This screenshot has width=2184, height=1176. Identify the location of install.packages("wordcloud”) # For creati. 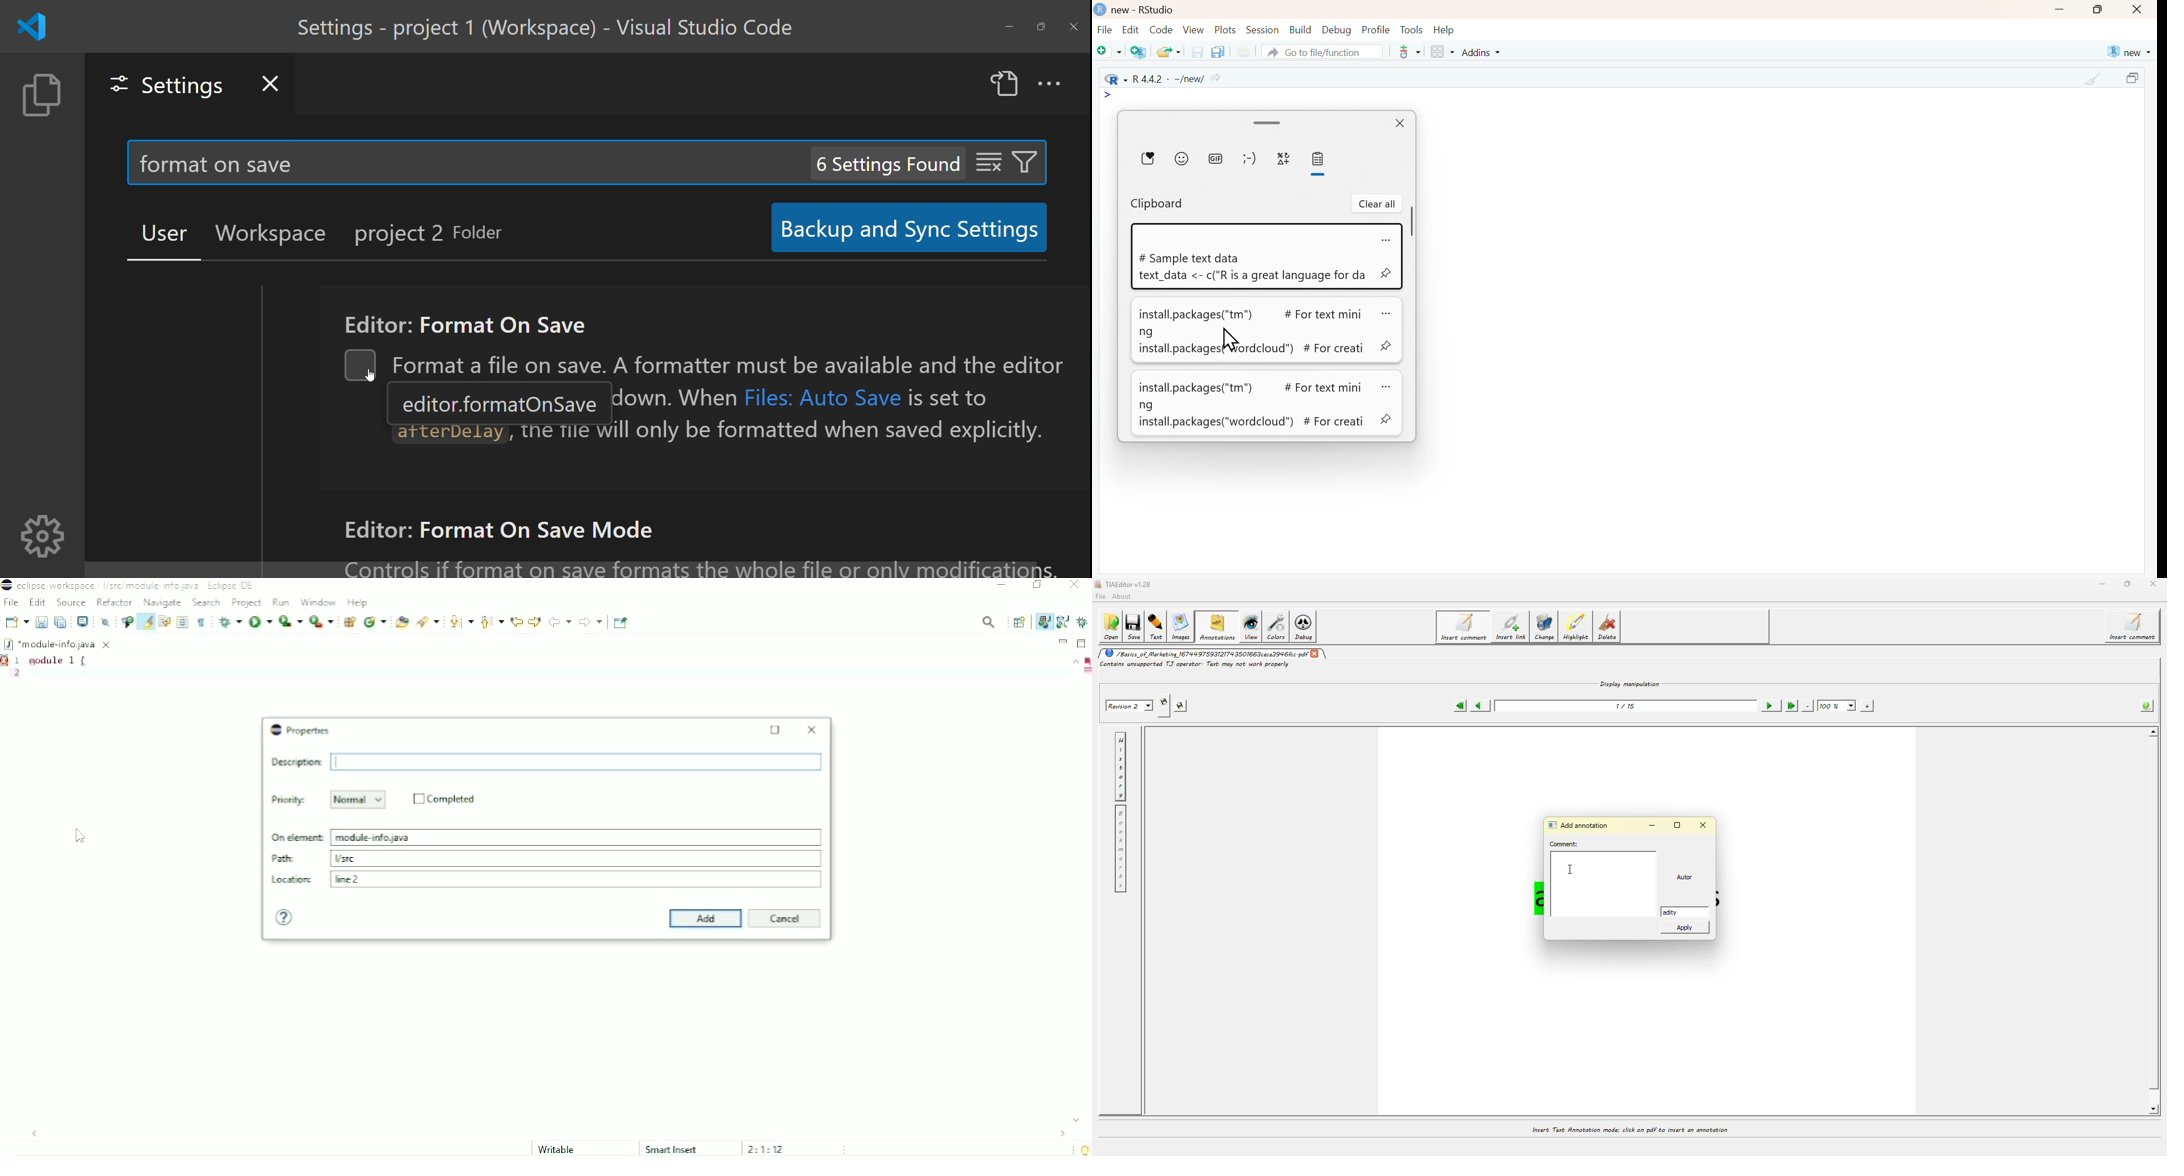
(1251, 422).